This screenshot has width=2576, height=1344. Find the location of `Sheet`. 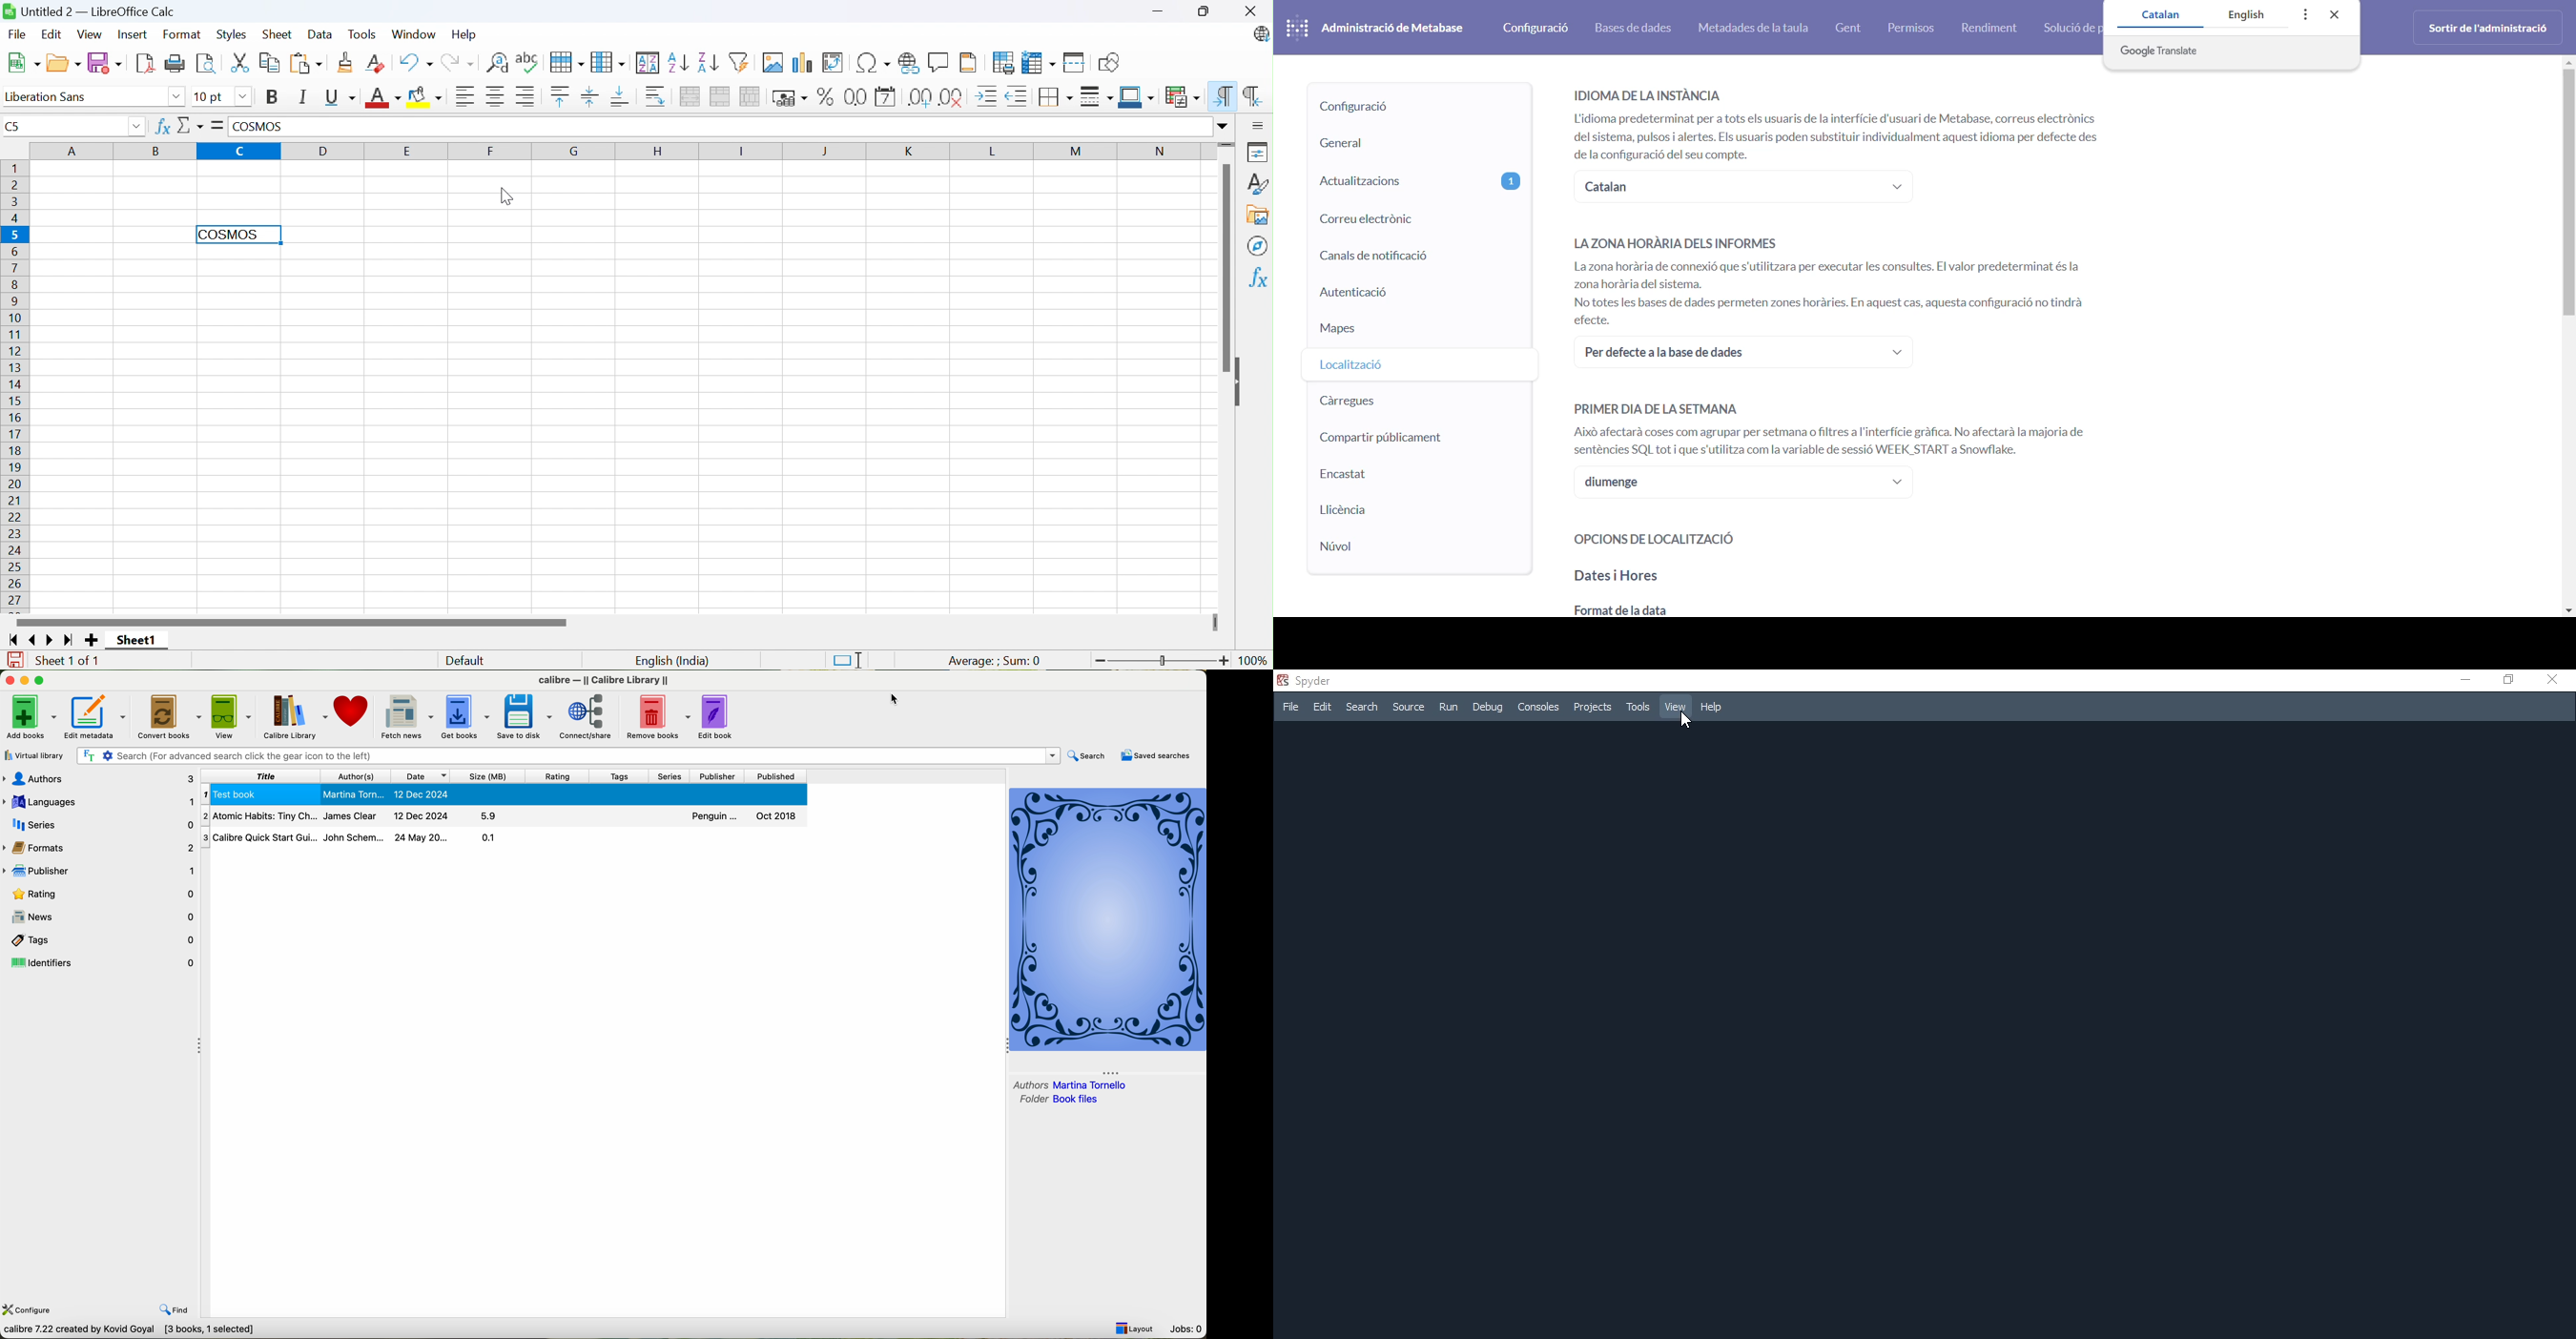

Sheet is located at coordinates (276, 35).